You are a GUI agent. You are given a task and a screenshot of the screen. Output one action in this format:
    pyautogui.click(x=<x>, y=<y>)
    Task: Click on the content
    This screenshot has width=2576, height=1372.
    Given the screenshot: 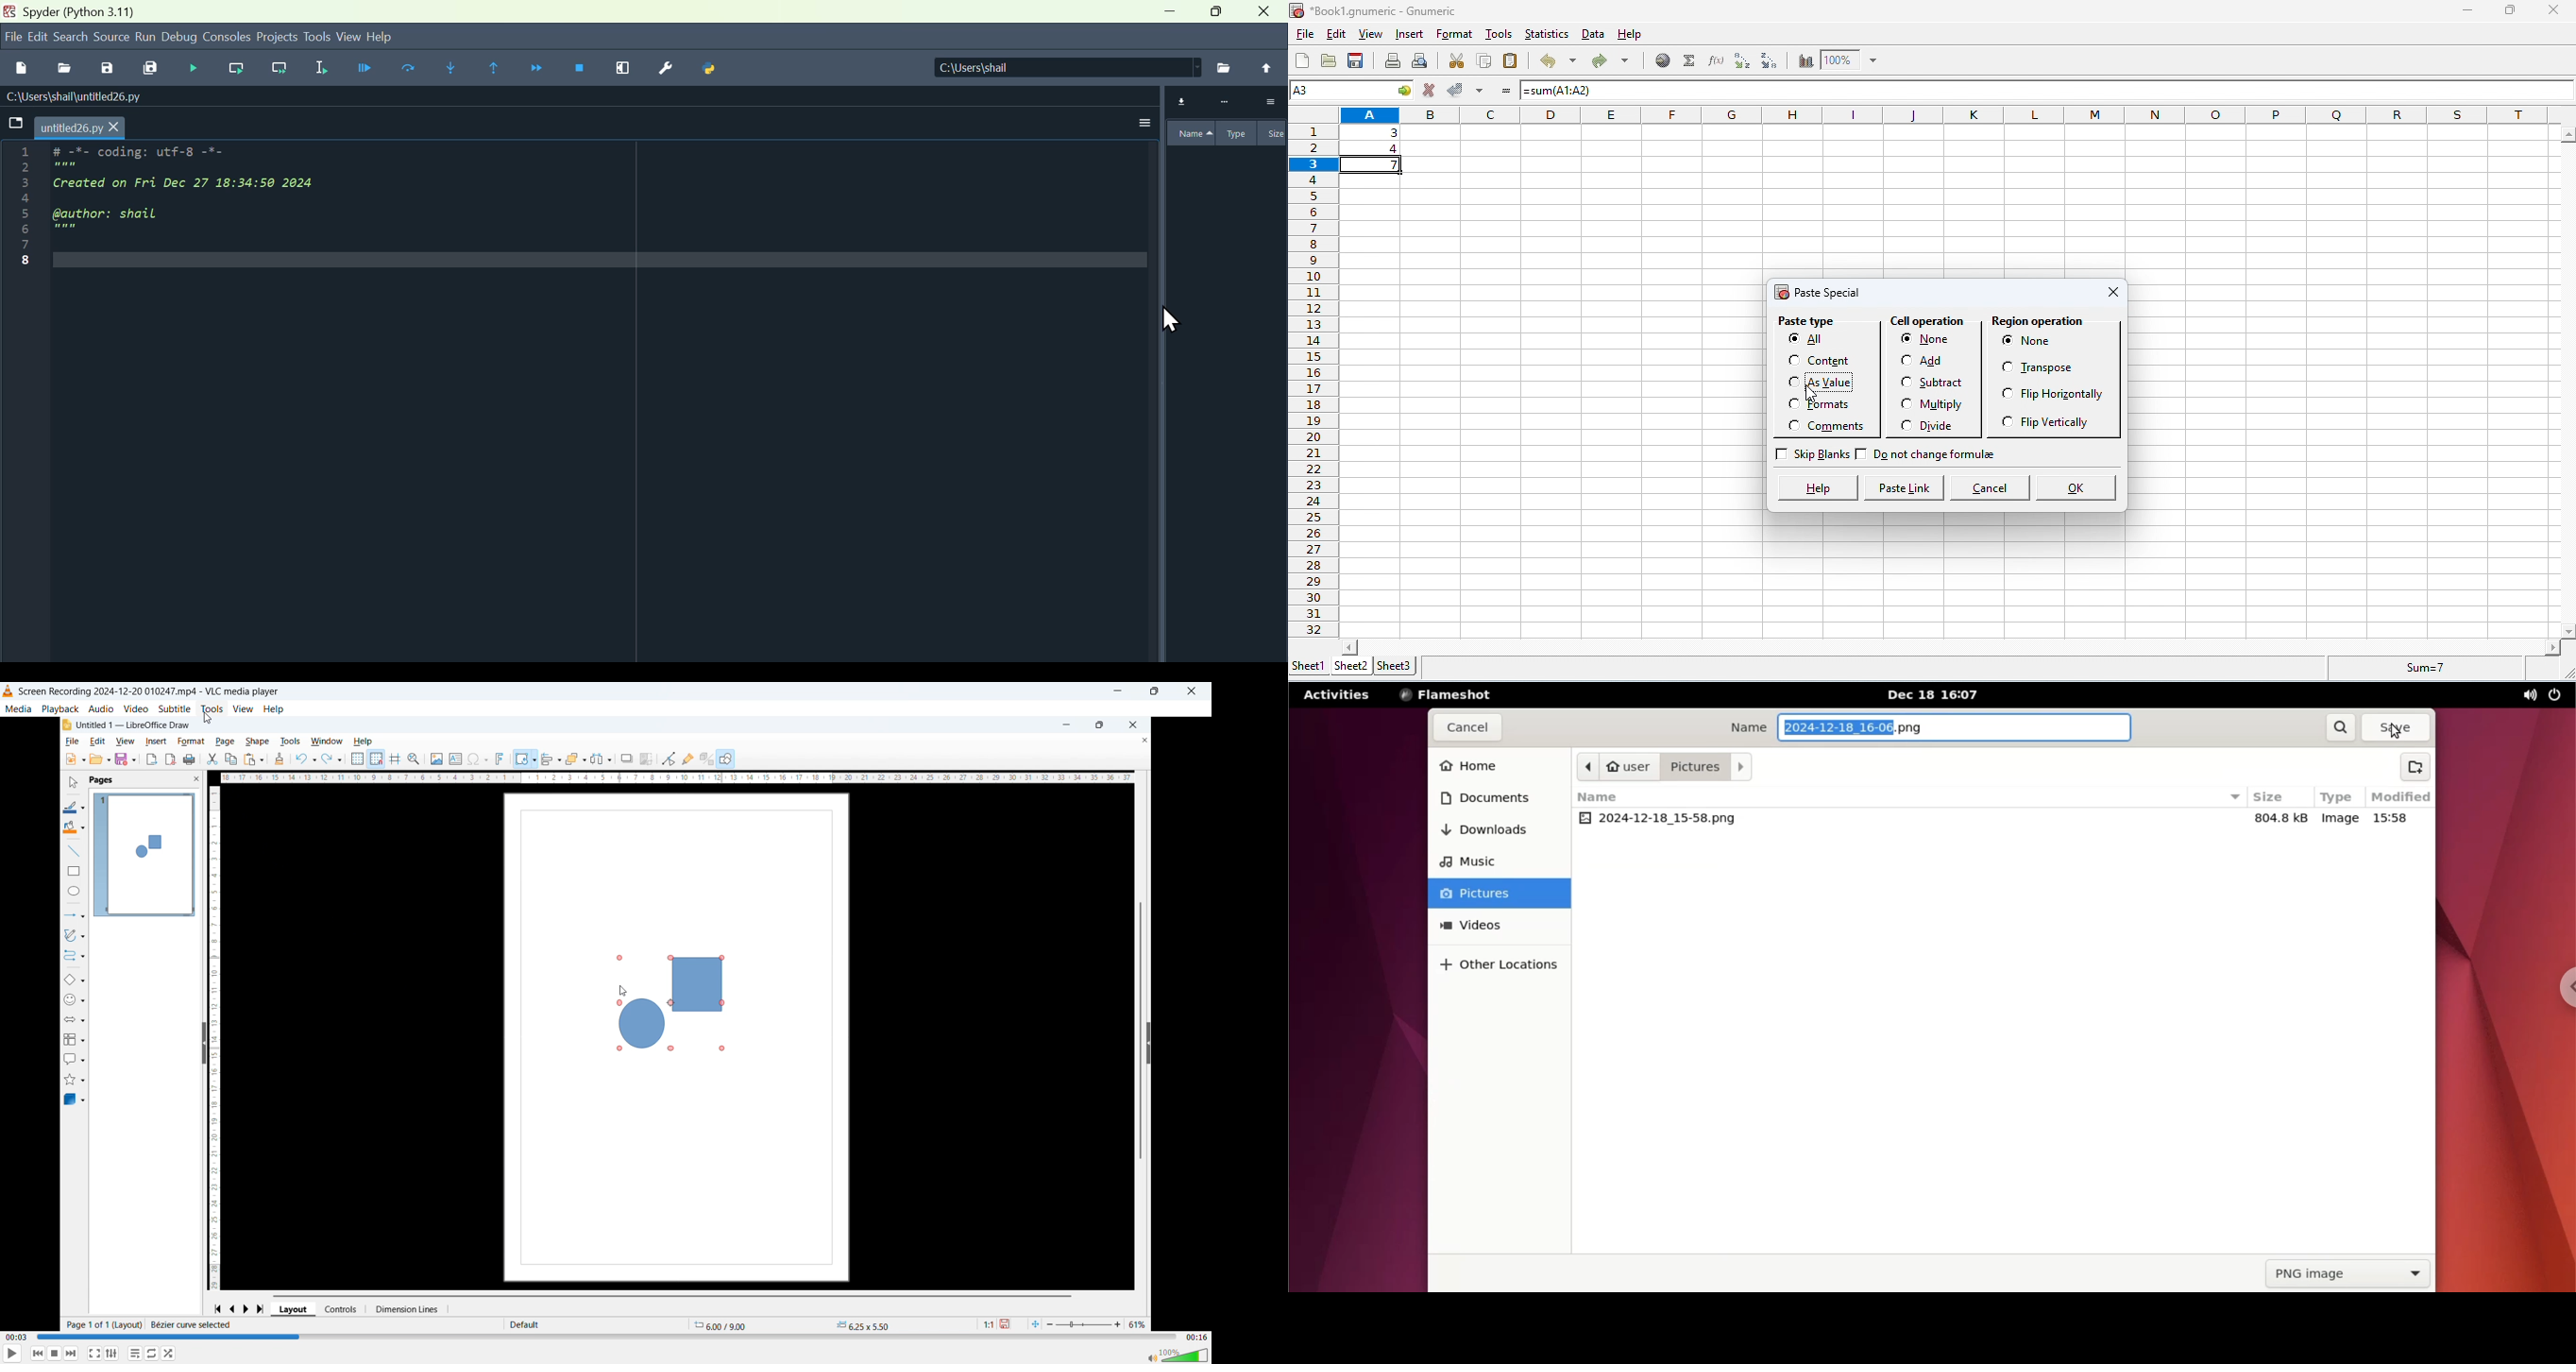 What is the action you would take?
    pyautogui.click(x=1833, y=361)
    